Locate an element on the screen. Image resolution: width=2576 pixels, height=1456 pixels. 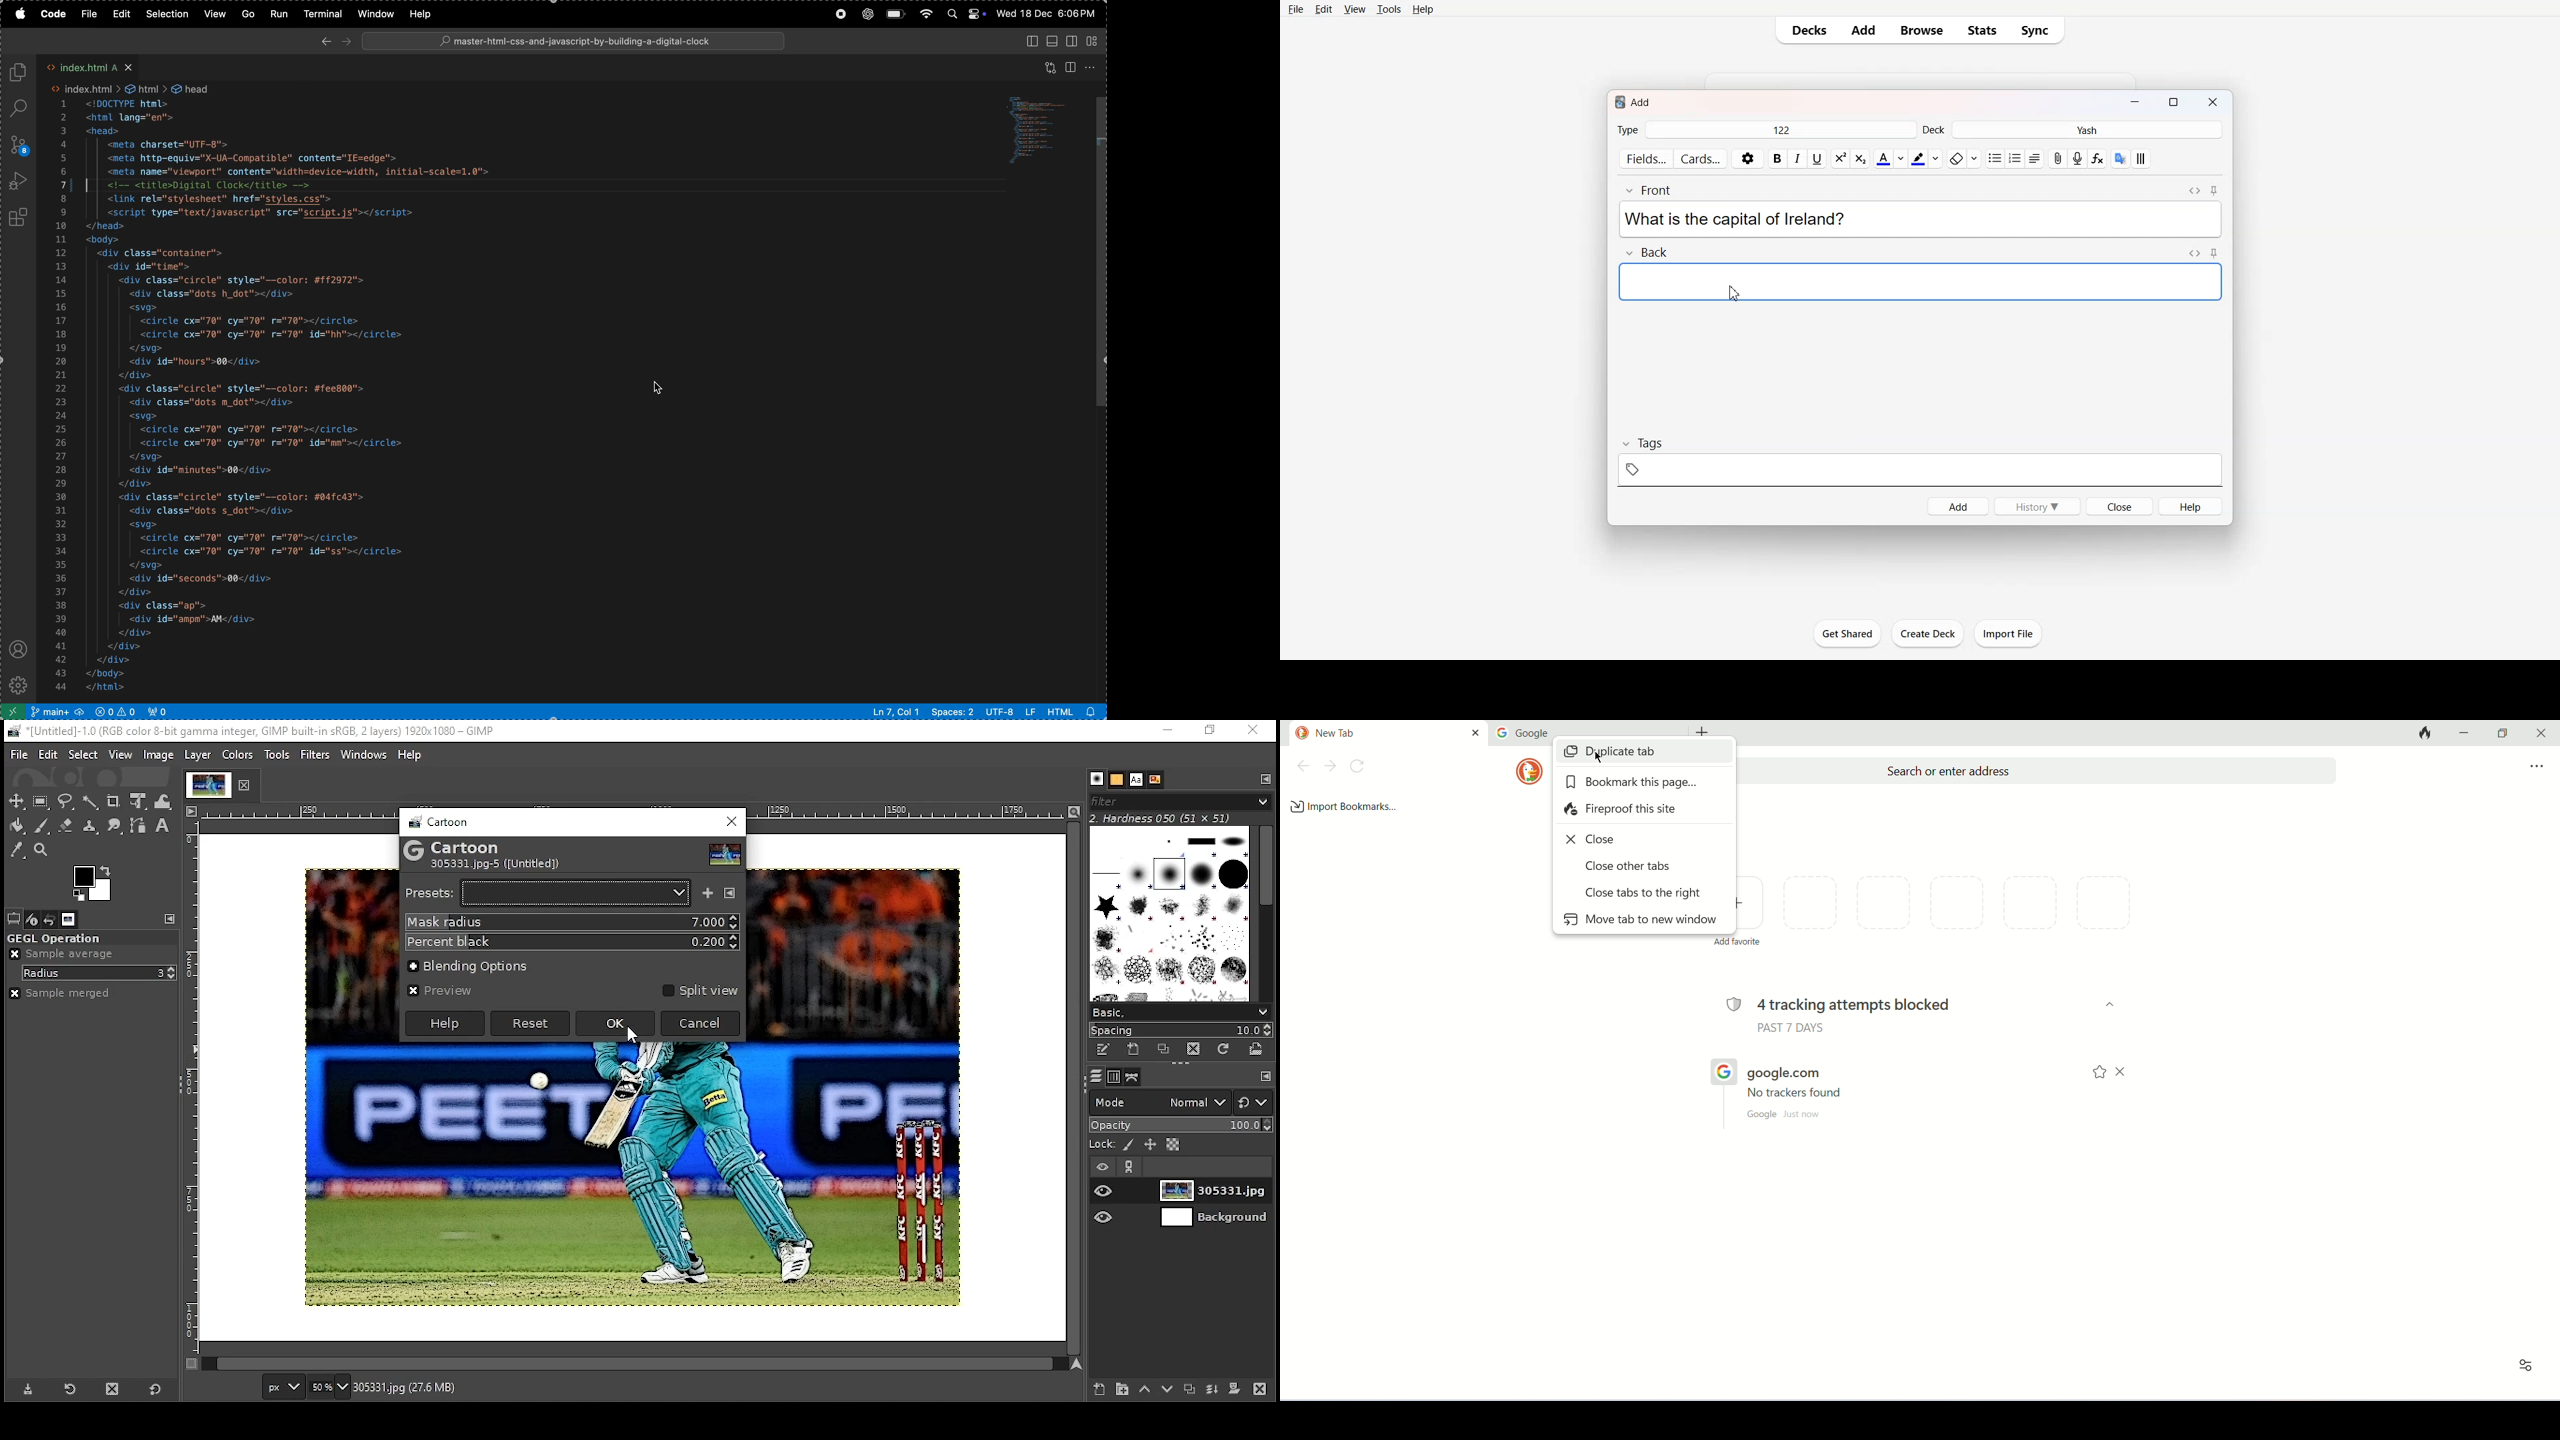
edit is located at coordinates (50, 755).